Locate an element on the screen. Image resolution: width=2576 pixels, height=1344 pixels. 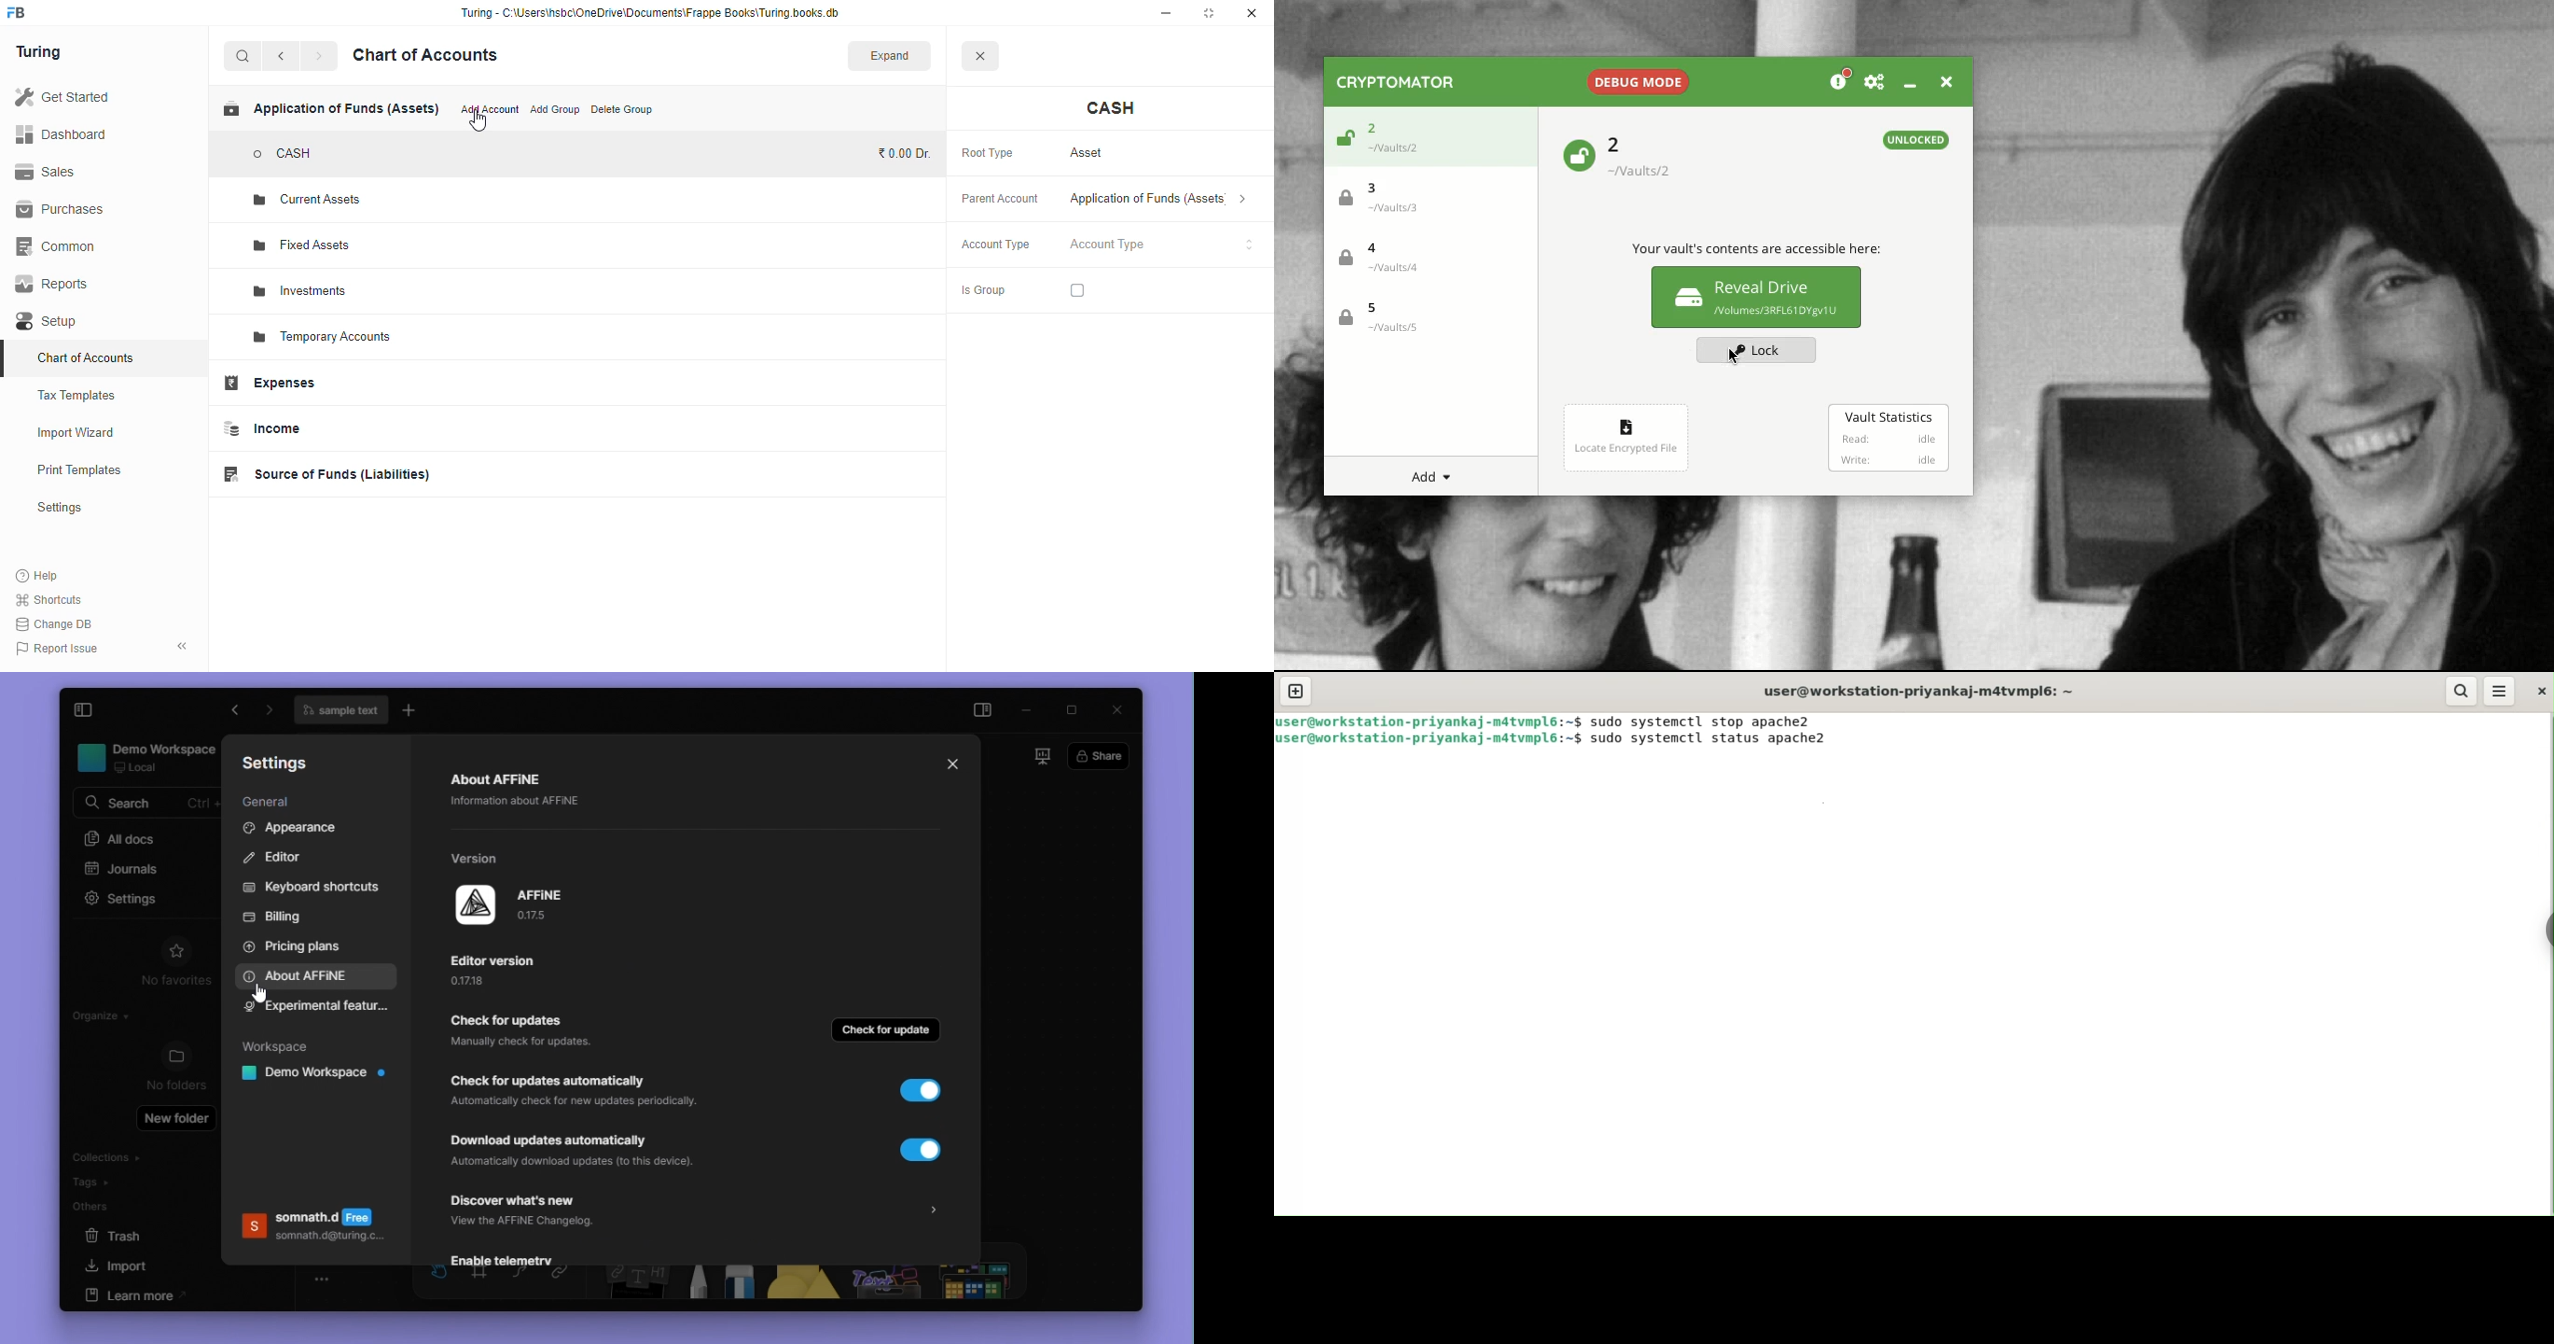
report issue is located at coordinates (56, 648).